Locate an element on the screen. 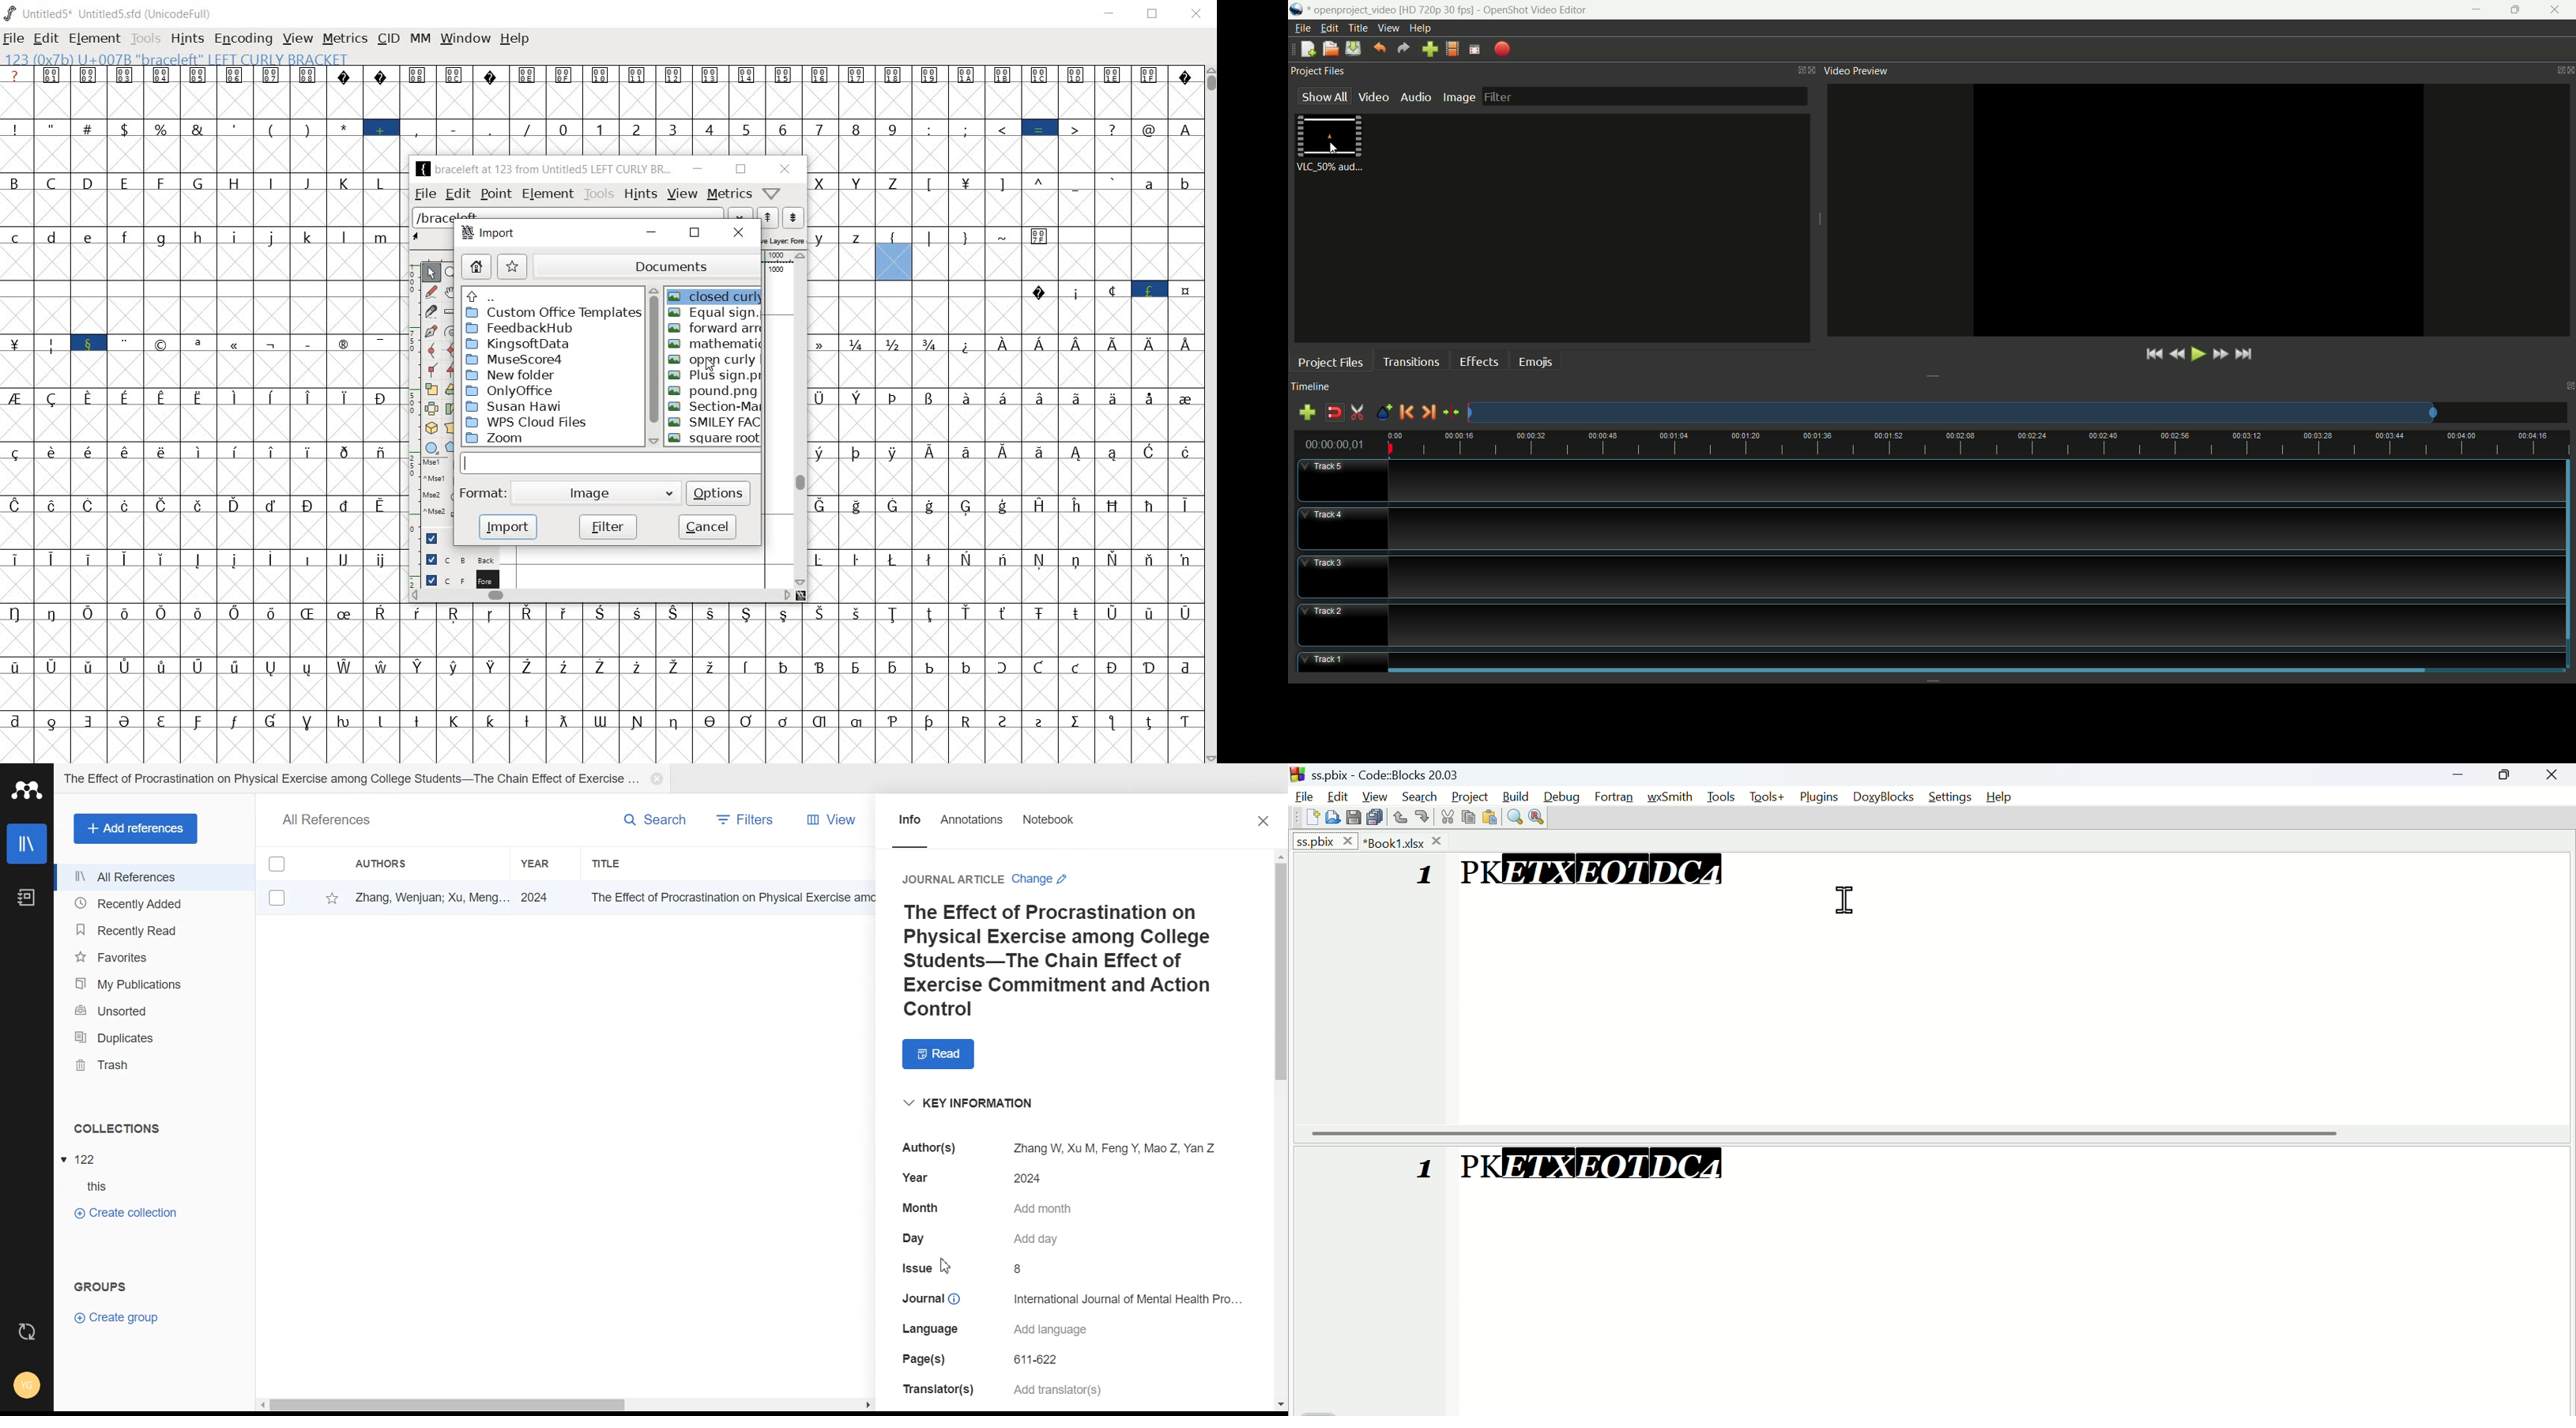  Recently Read is located at coordinates (154, 929).